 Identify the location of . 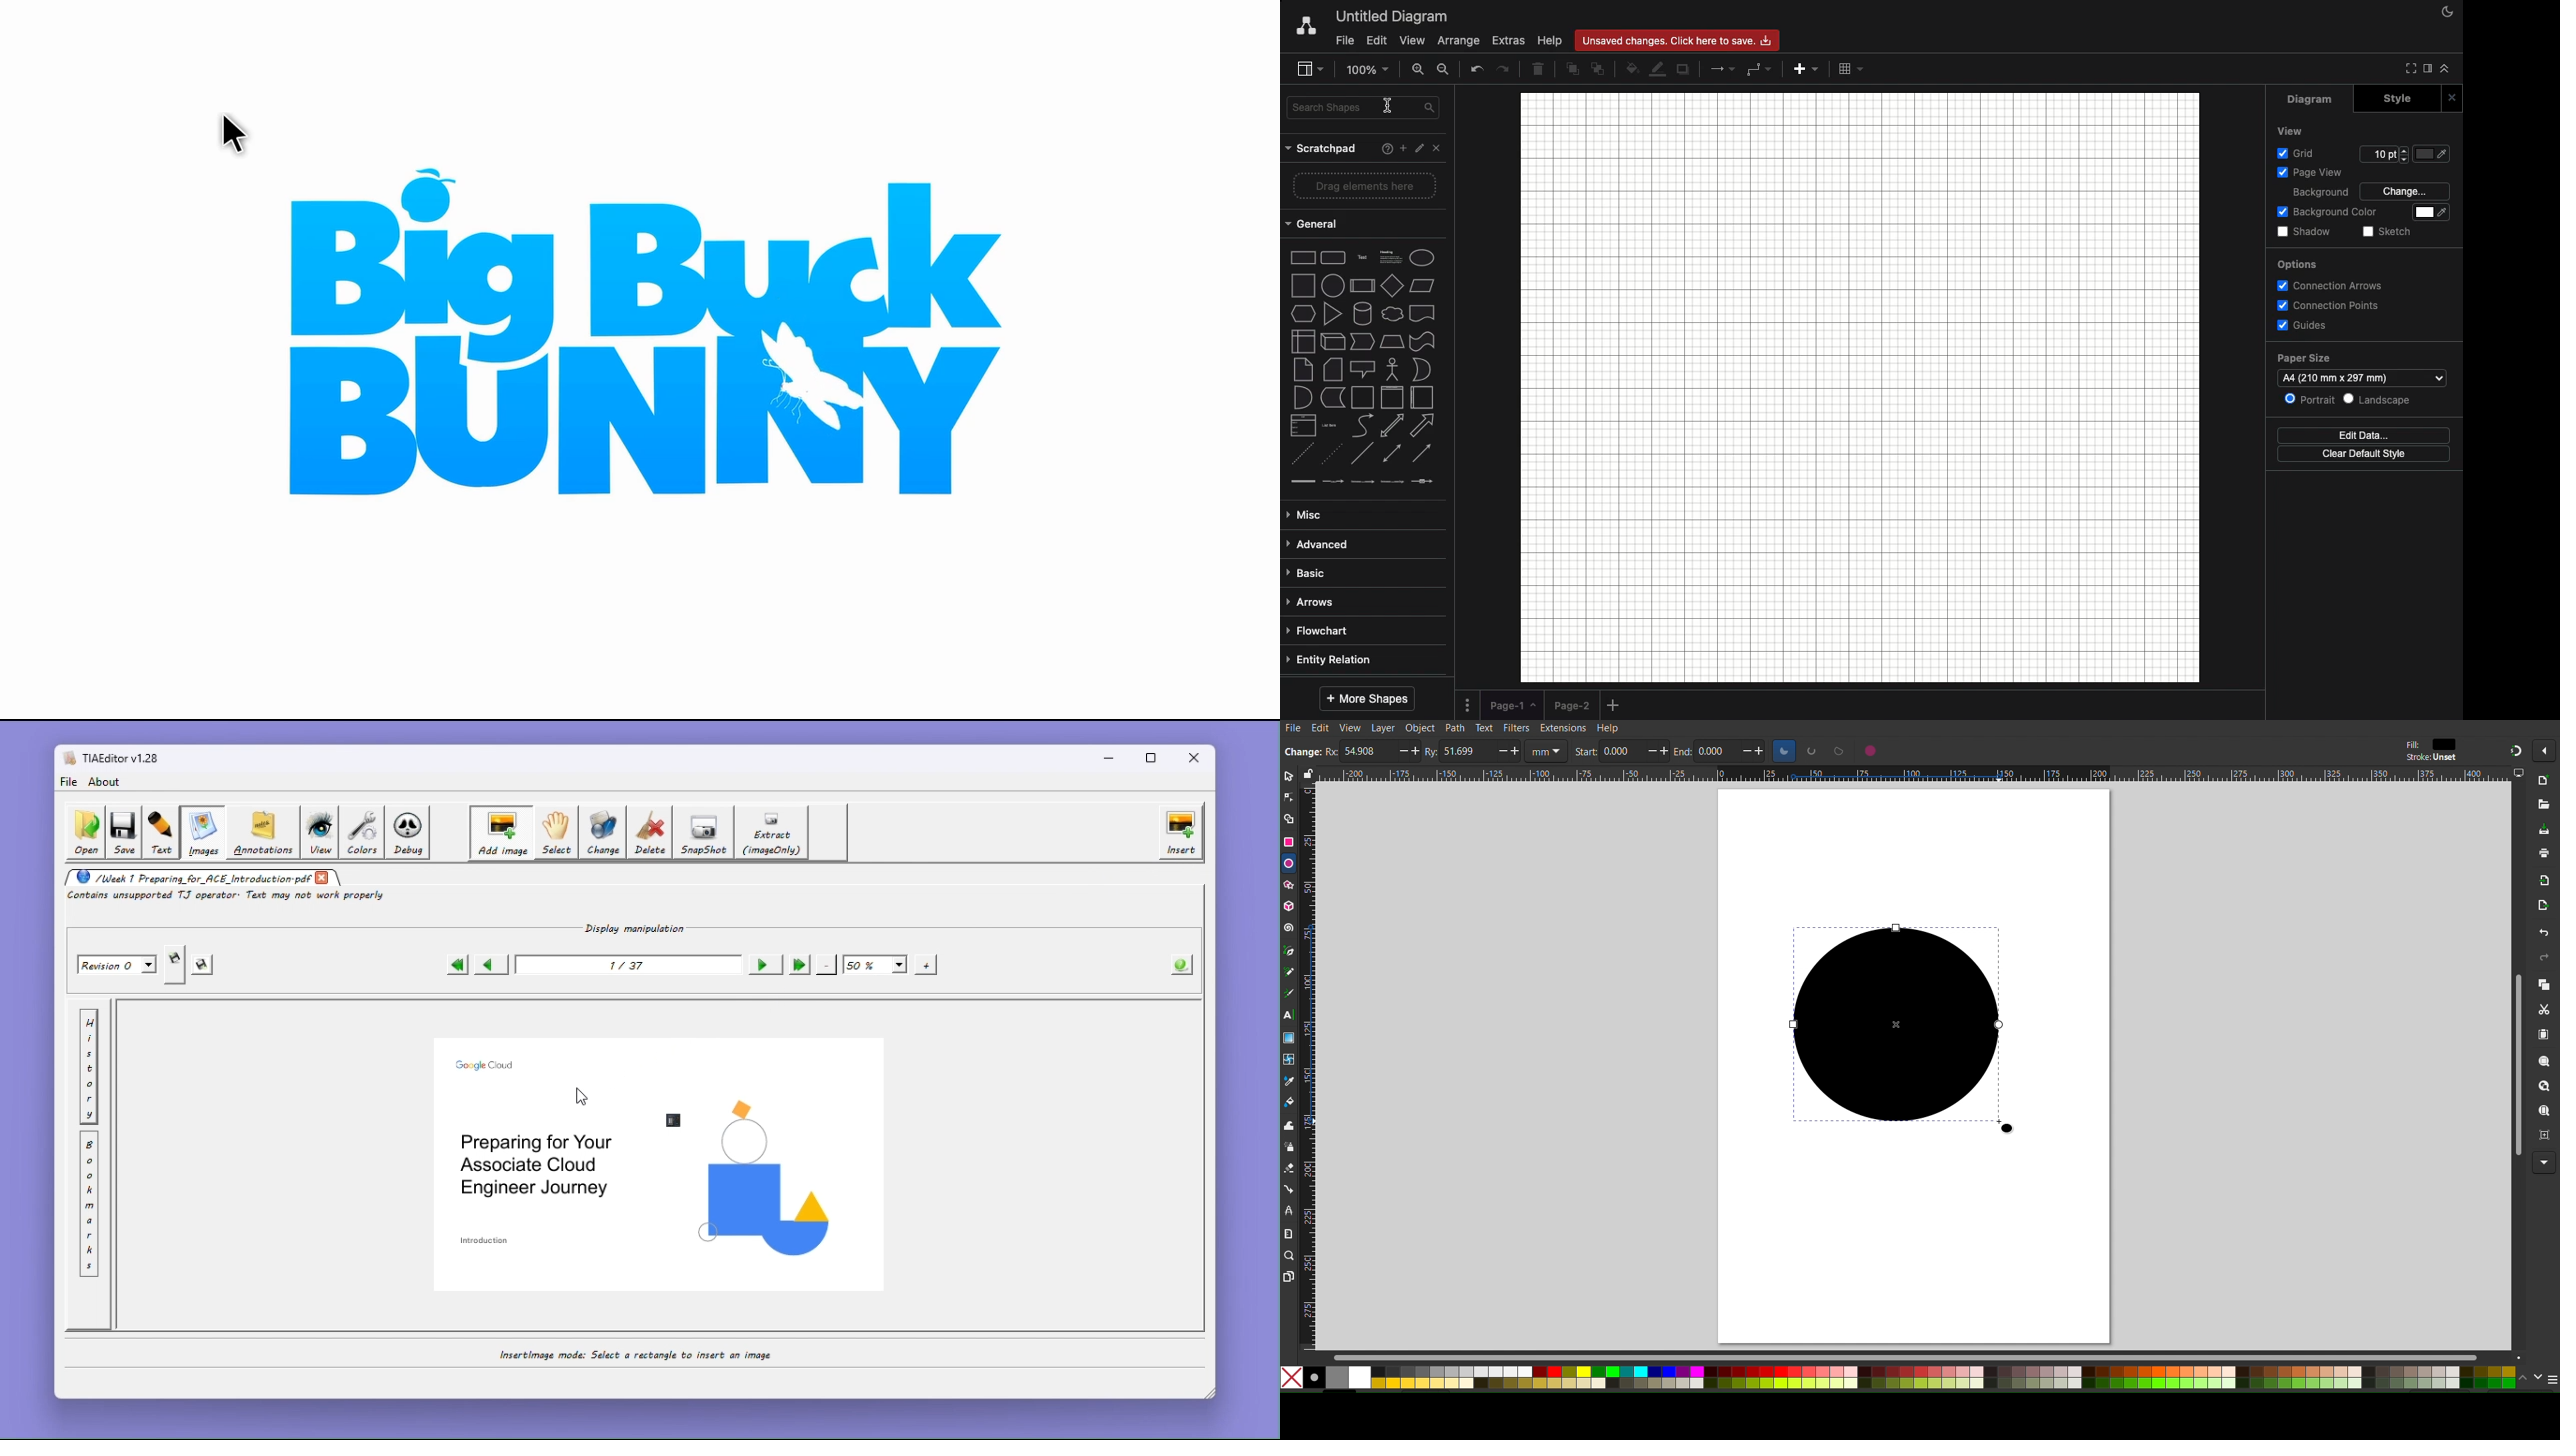
(1362, 288).